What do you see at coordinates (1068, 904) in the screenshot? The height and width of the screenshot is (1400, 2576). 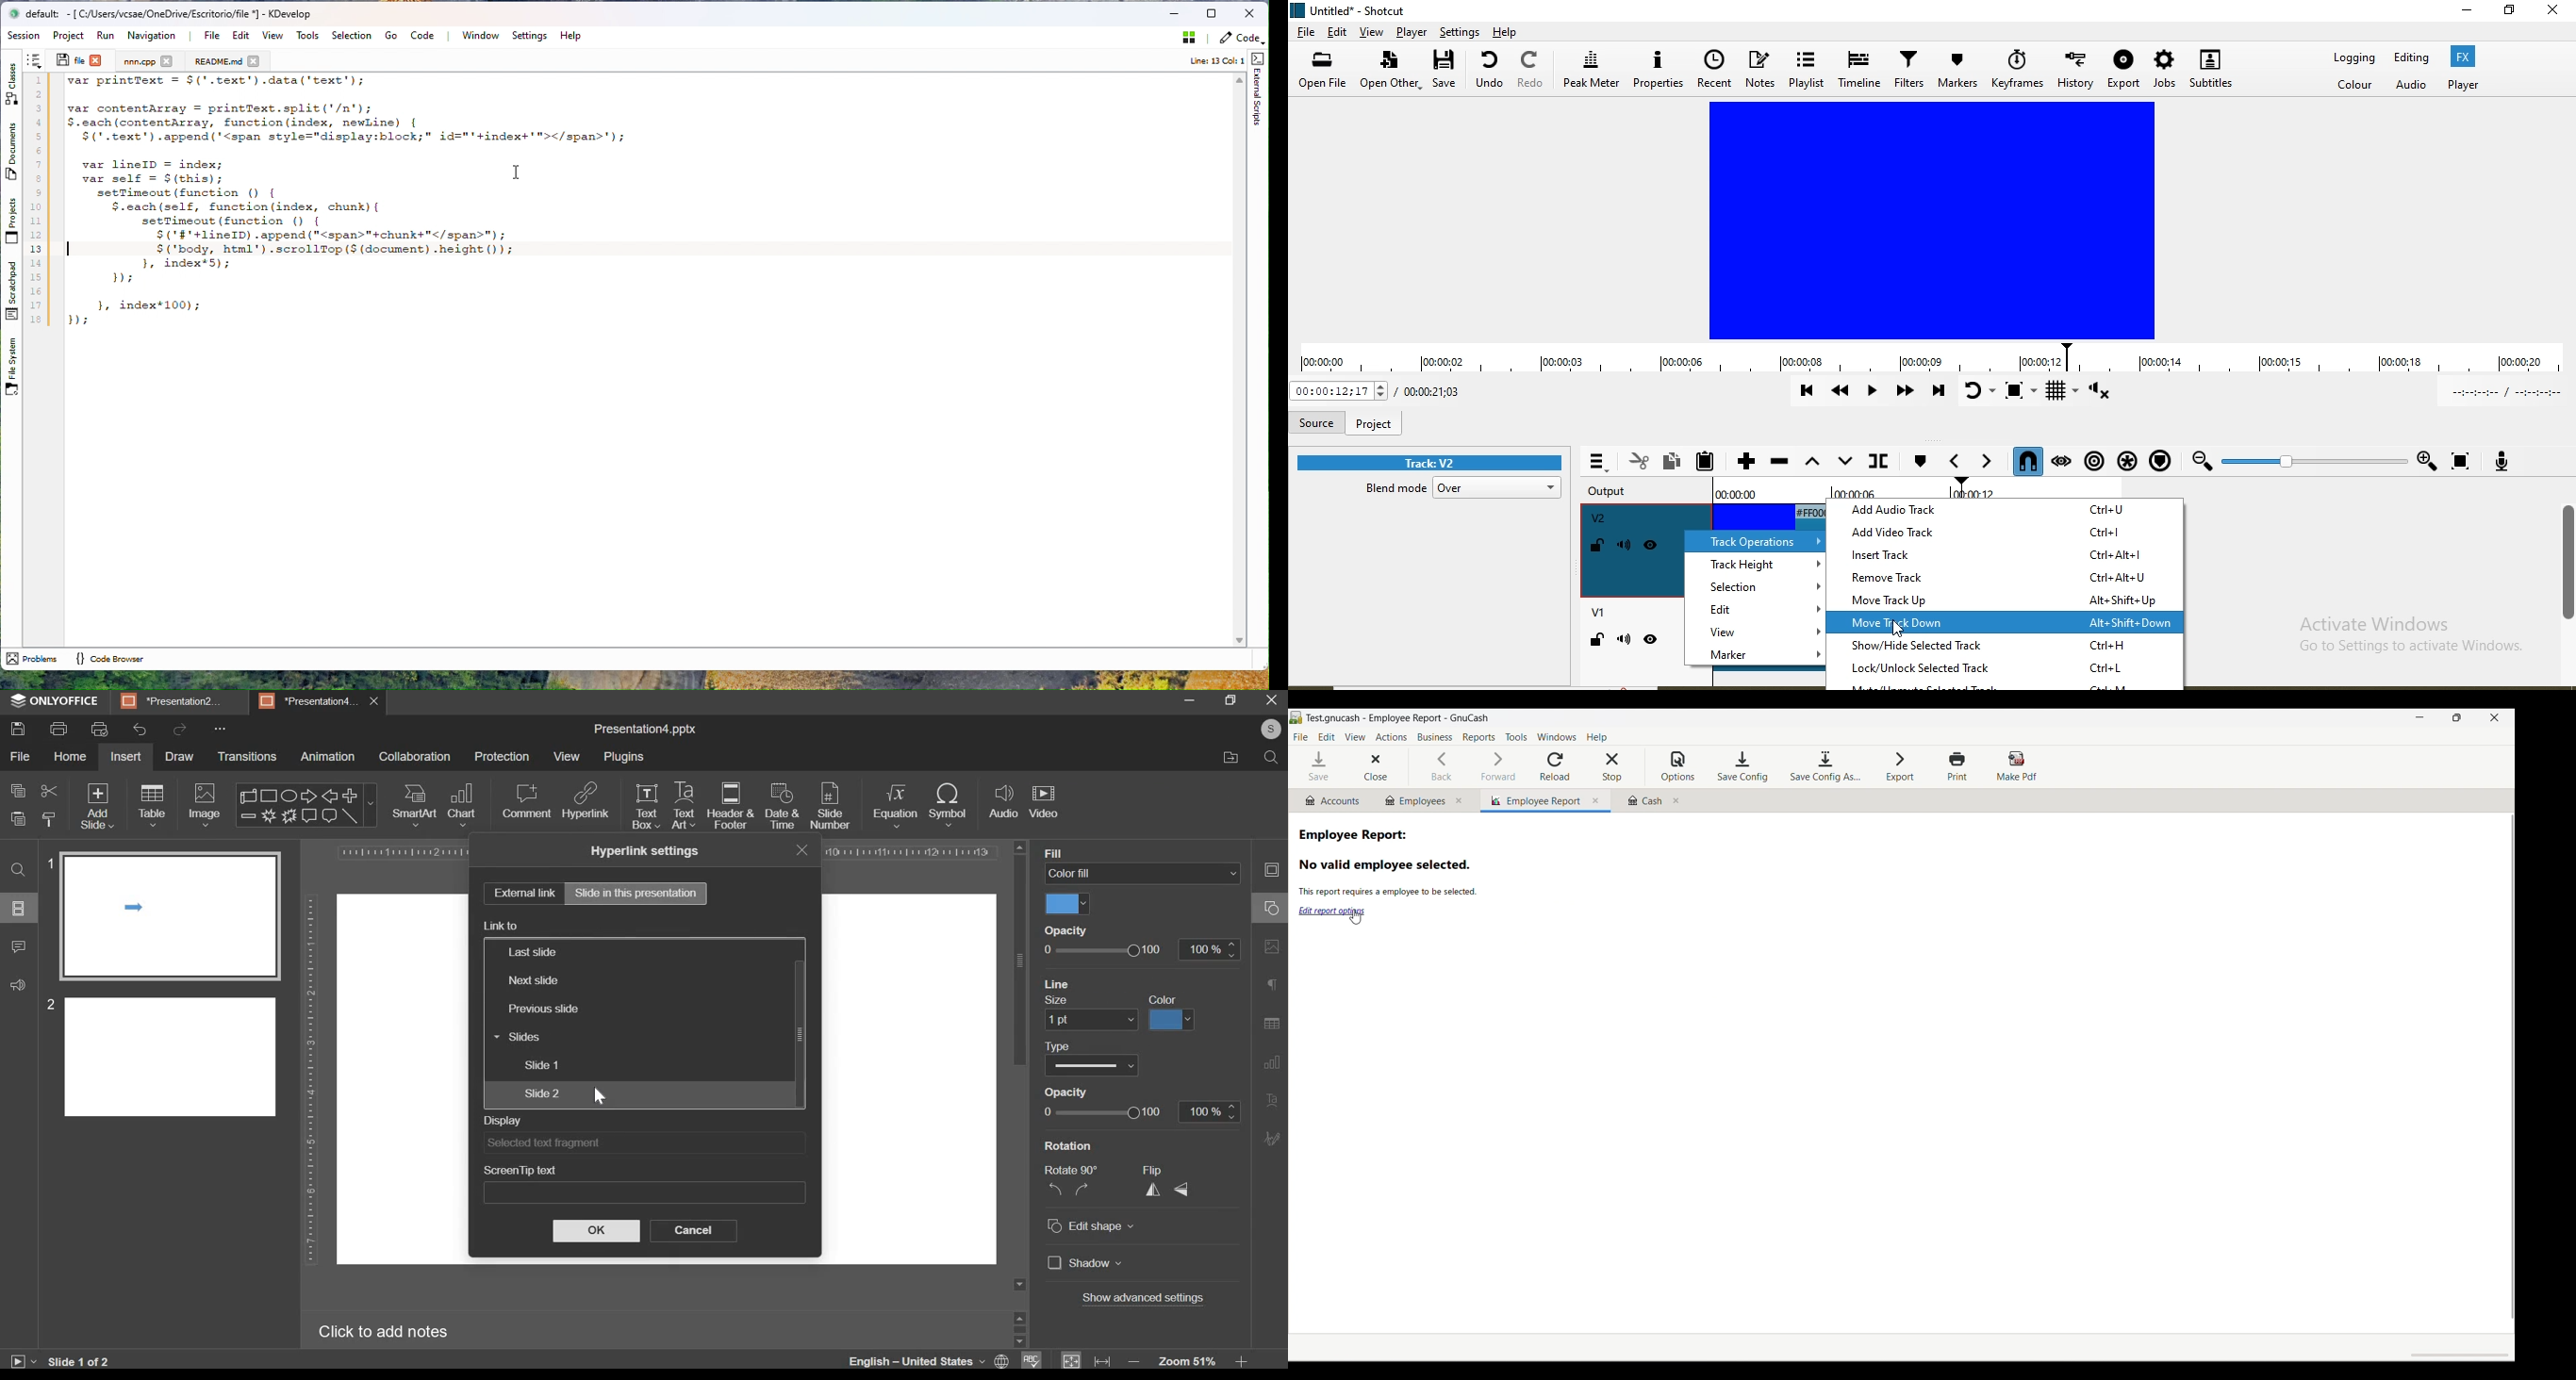 I see `Wl` at bounding box center [1068, 904].